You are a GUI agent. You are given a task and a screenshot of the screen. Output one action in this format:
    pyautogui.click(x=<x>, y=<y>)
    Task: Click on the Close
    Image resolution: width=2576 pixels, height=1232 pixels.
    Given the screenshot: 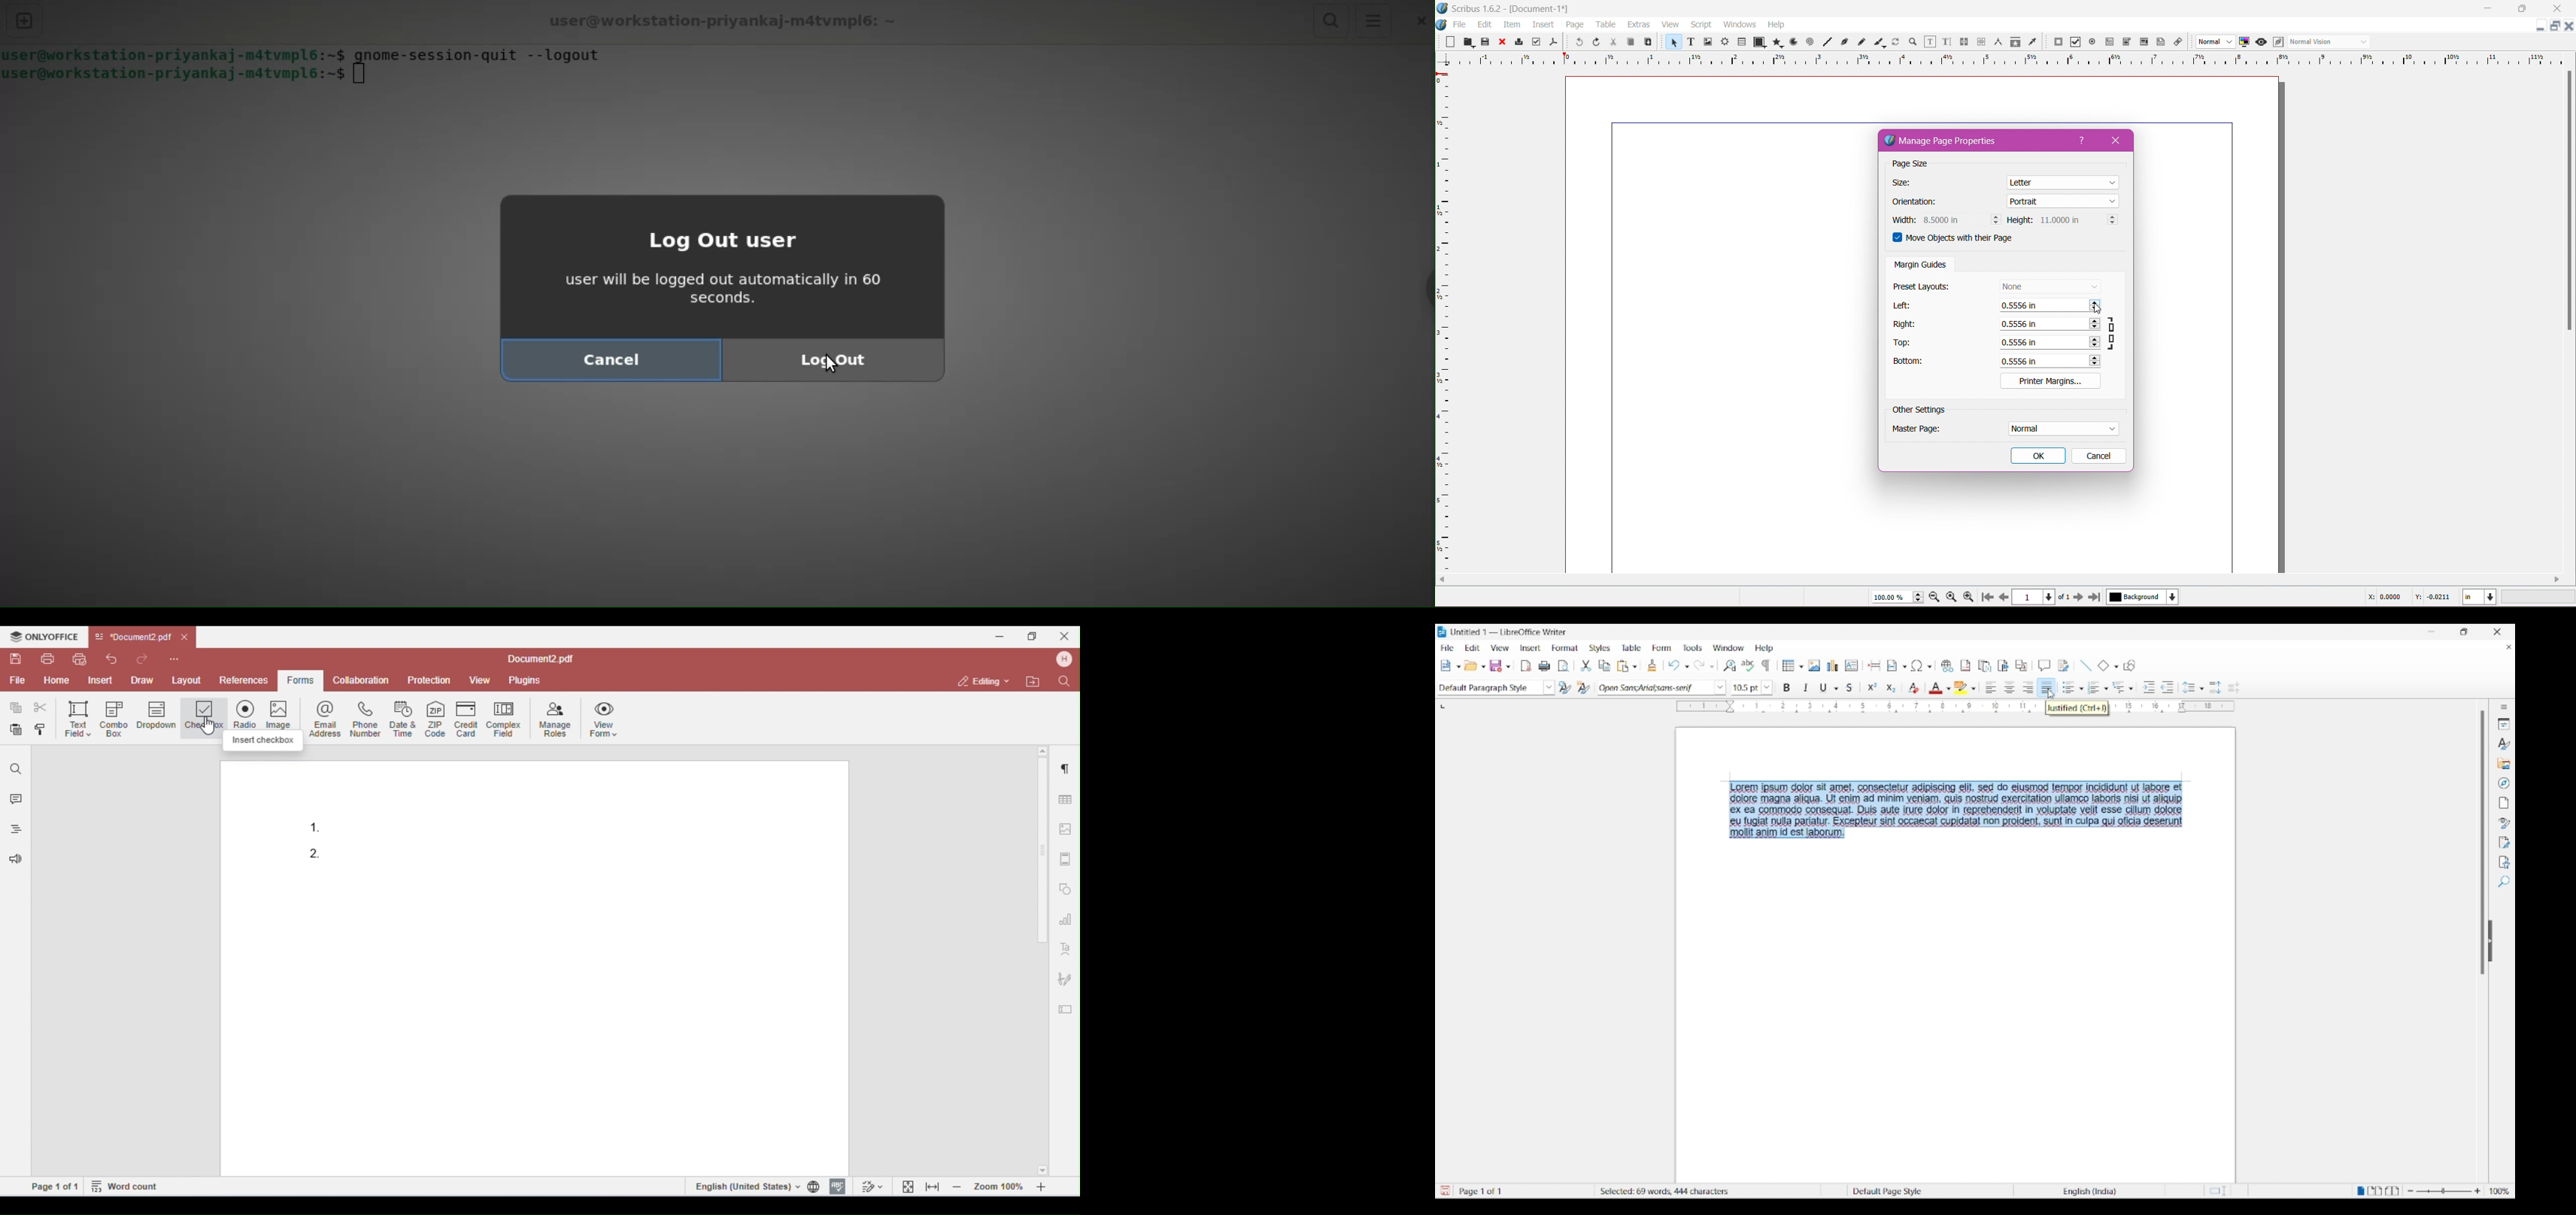 What is the action you would take?
    pyautogui.click(x=1501, y=42)
    